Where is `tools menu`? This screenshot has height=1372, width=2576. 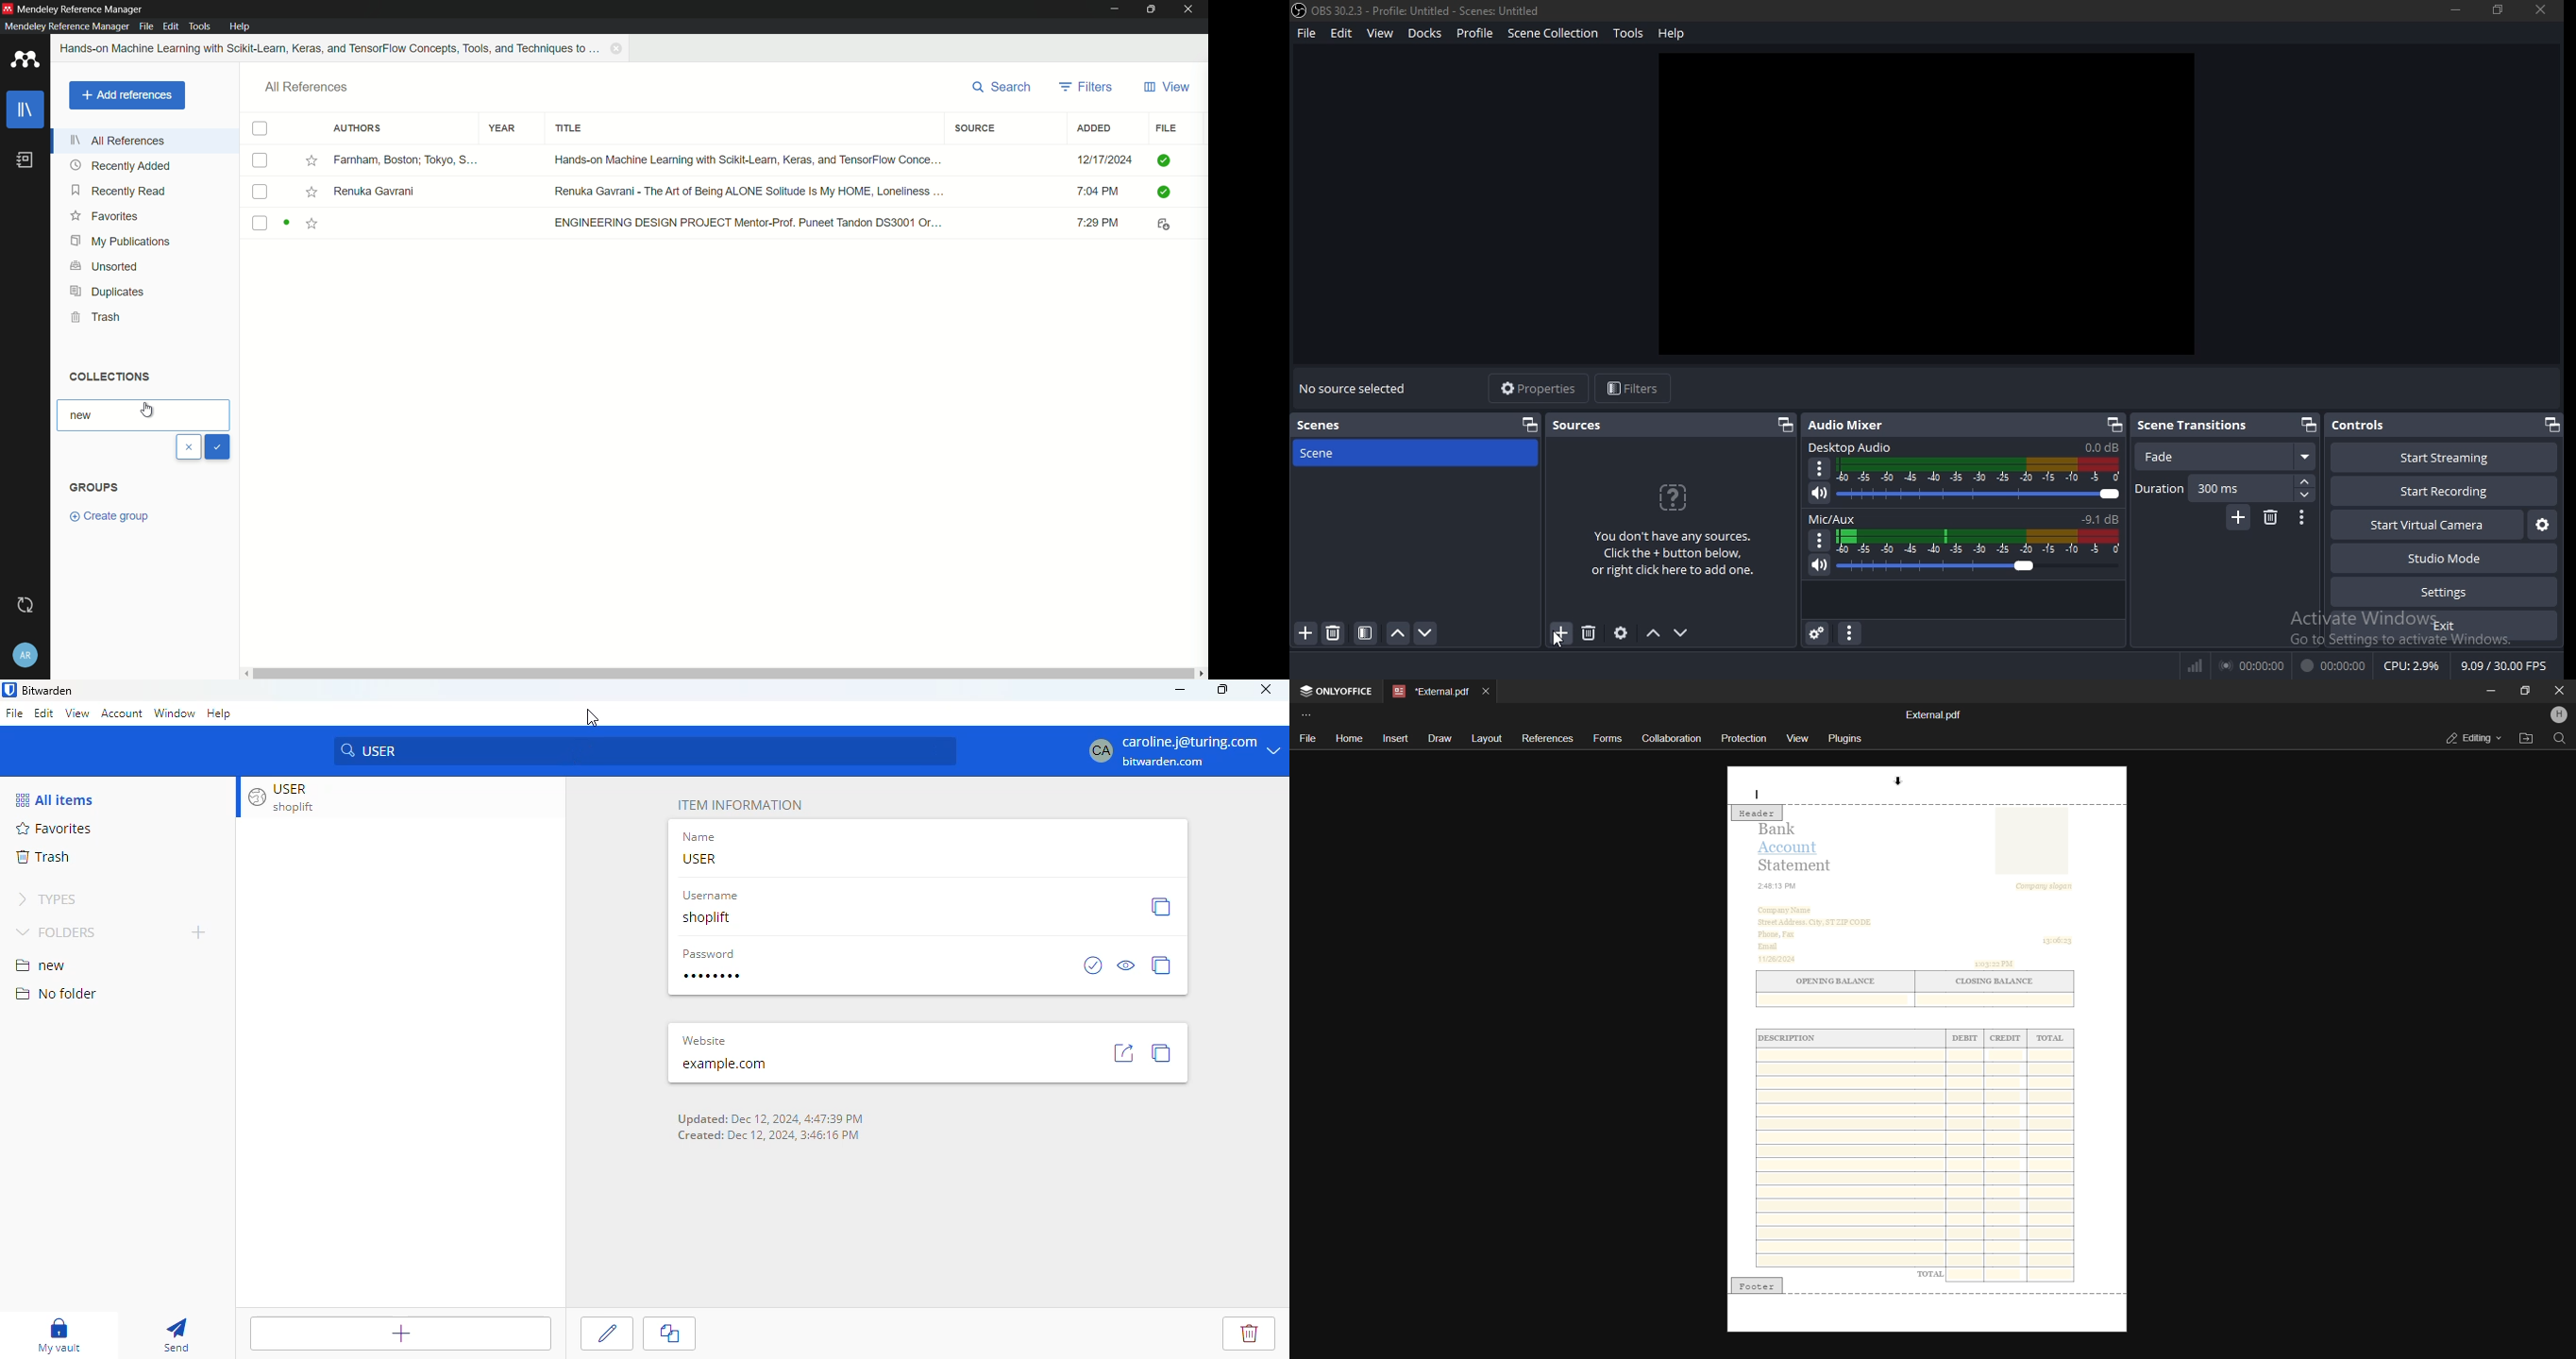 tools menu is located at coordinates (199, 27).